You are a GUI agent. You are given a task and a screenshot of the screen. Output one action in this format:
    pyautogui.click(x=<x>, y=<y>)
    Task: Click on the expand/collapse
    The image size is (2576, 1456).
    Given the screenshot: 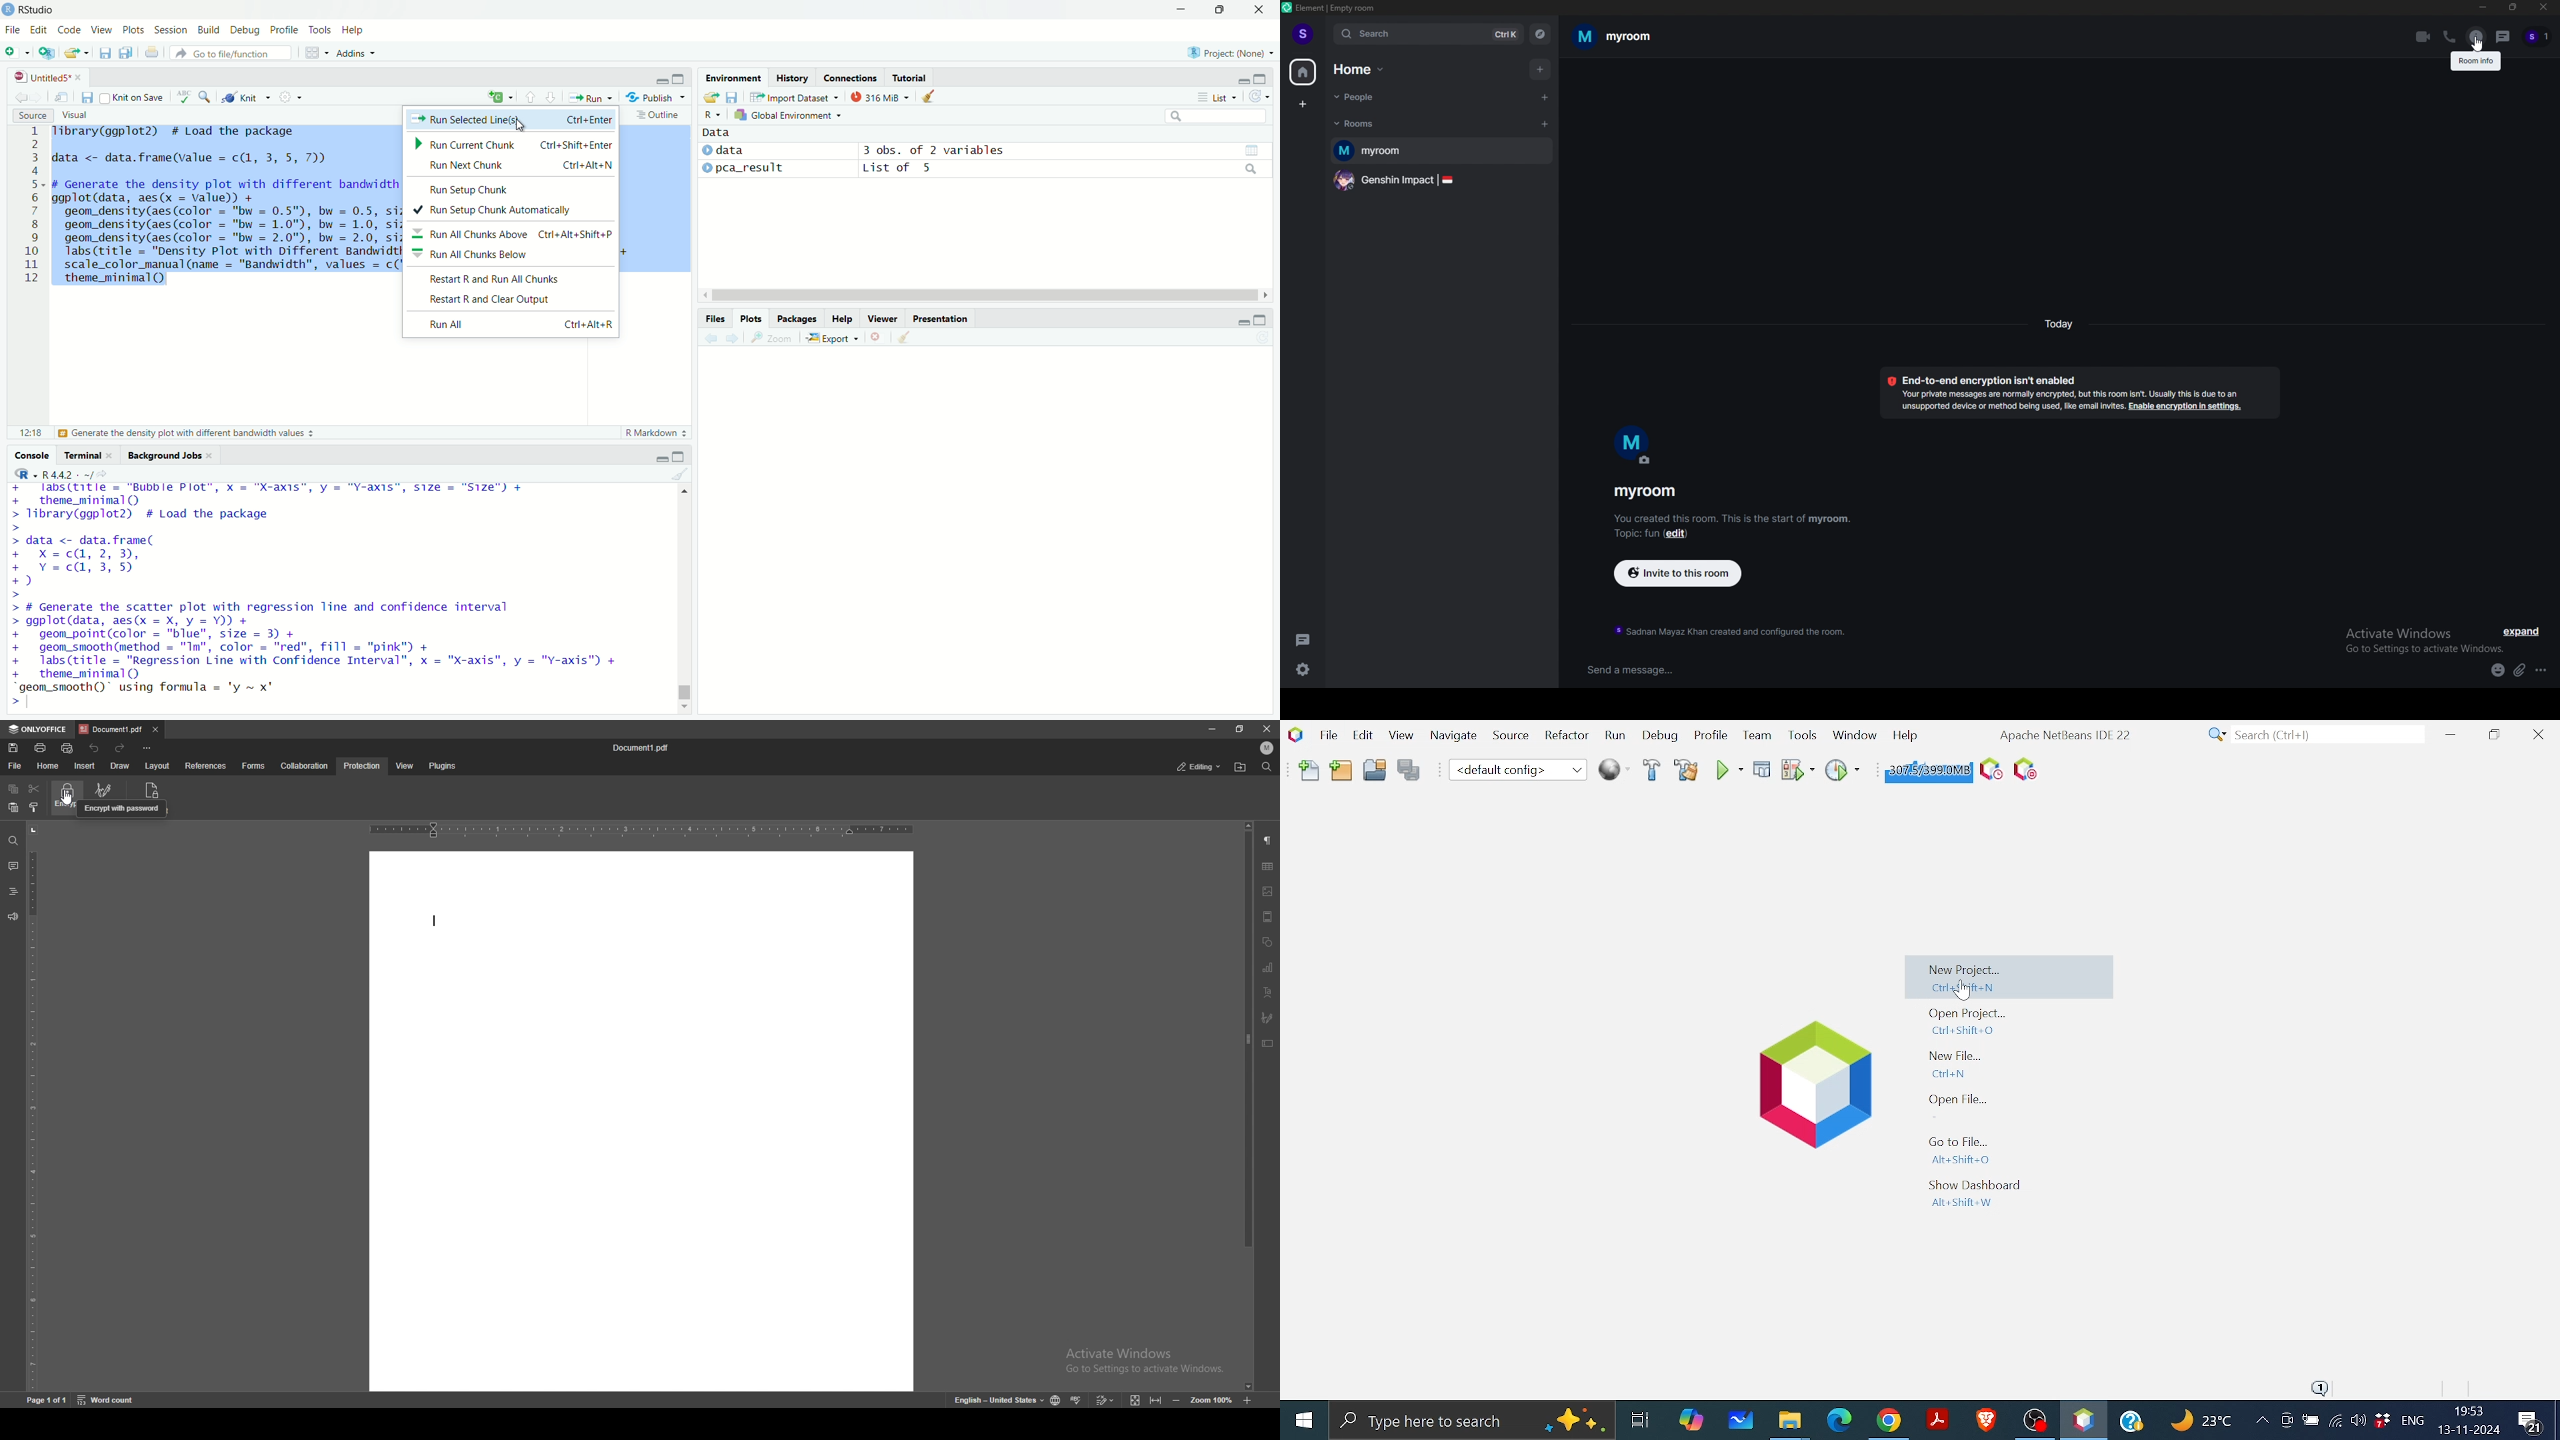 What is the action you would take?
    pyautogui.click(x=707, y=167)
    